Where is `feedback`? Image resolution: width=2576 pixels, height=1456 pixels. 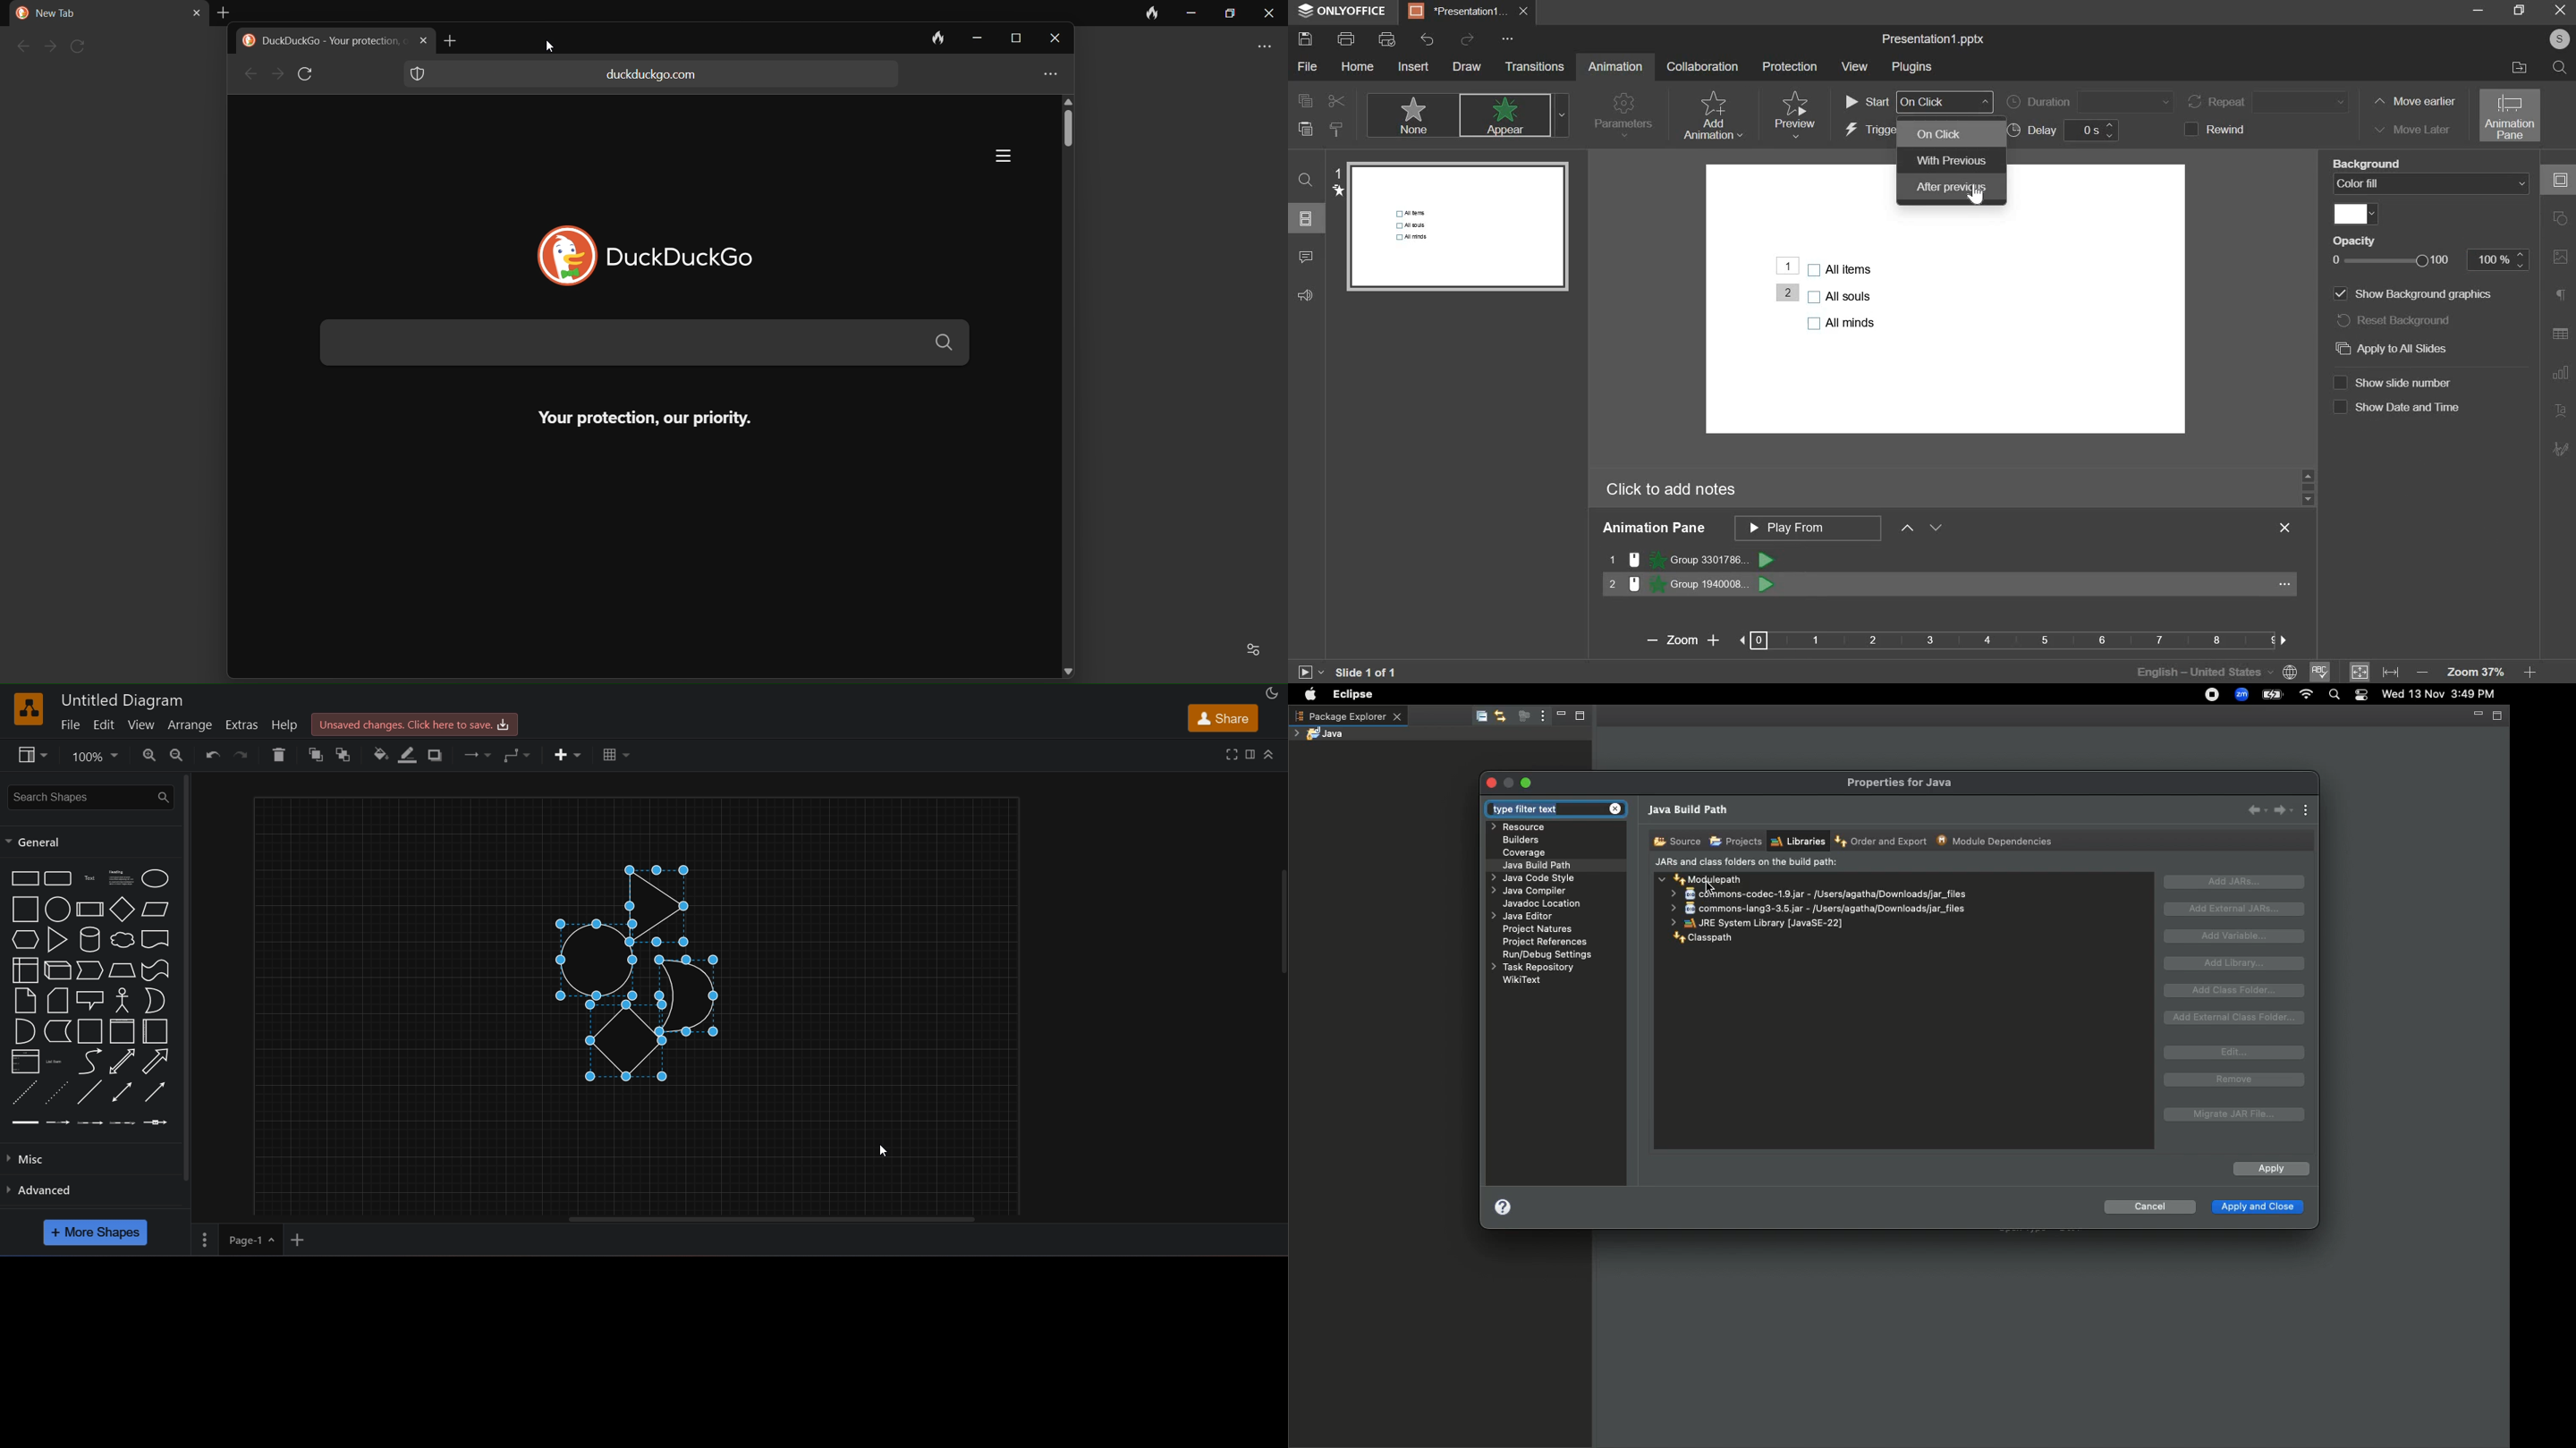
feedback is located at coordinates (1312, 295).